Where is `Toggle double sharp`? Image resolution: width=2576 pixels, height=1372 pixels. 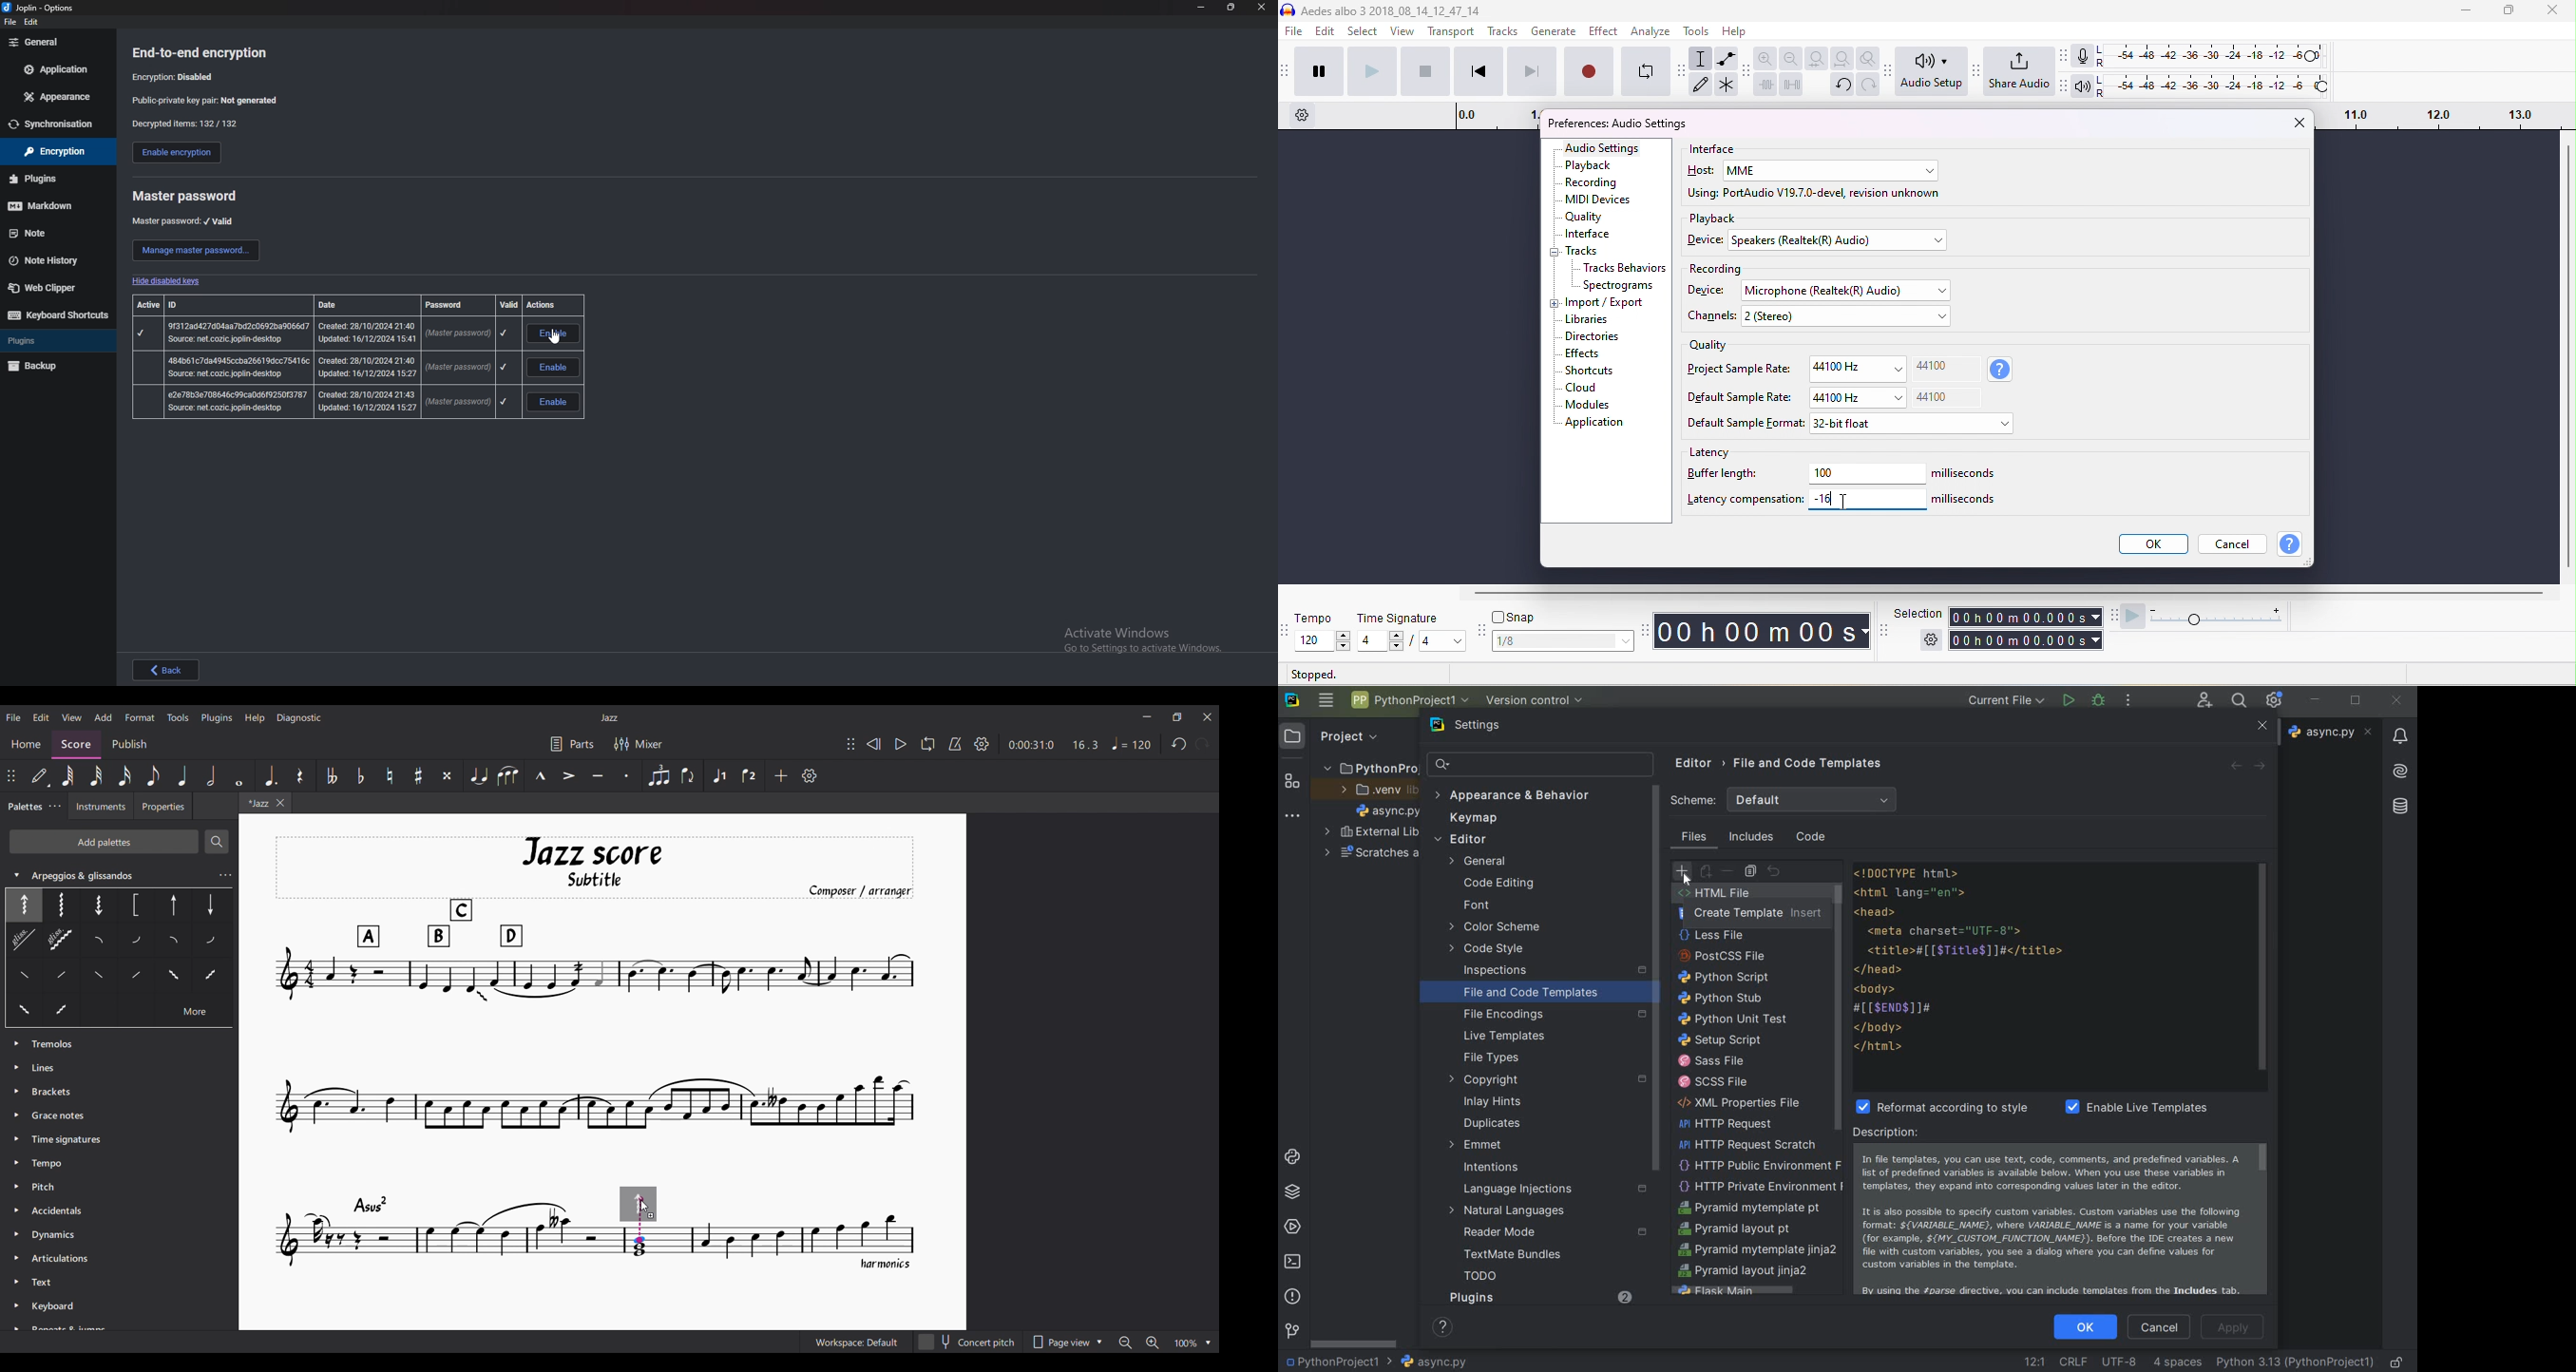
Toggle double sharp is located at coordinates (447, 776).